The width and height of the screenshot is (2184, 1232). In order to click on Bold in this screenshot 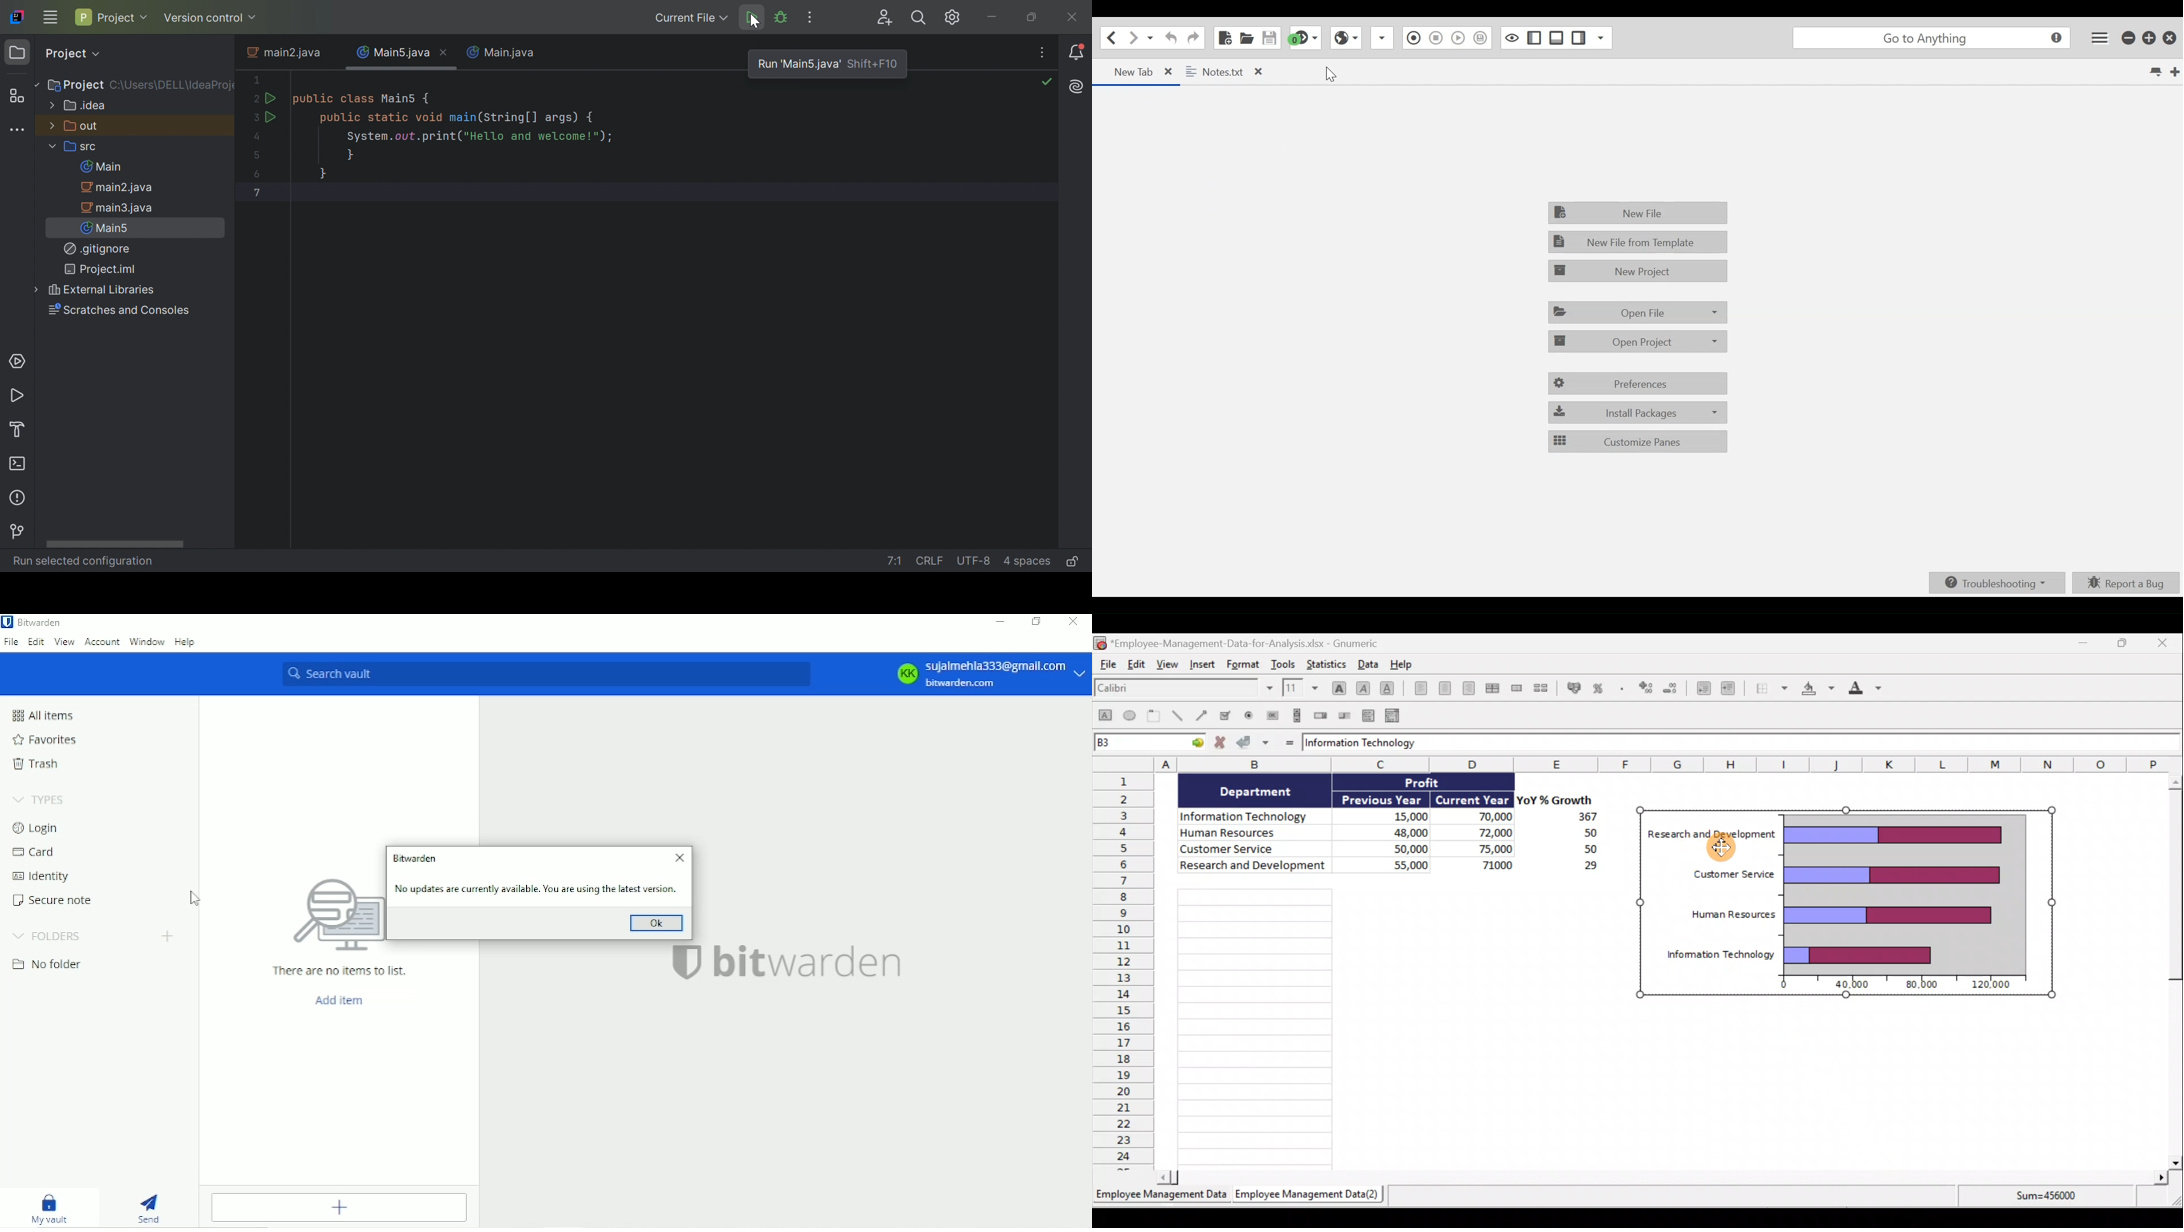, I will do `click(1337, 684)`.